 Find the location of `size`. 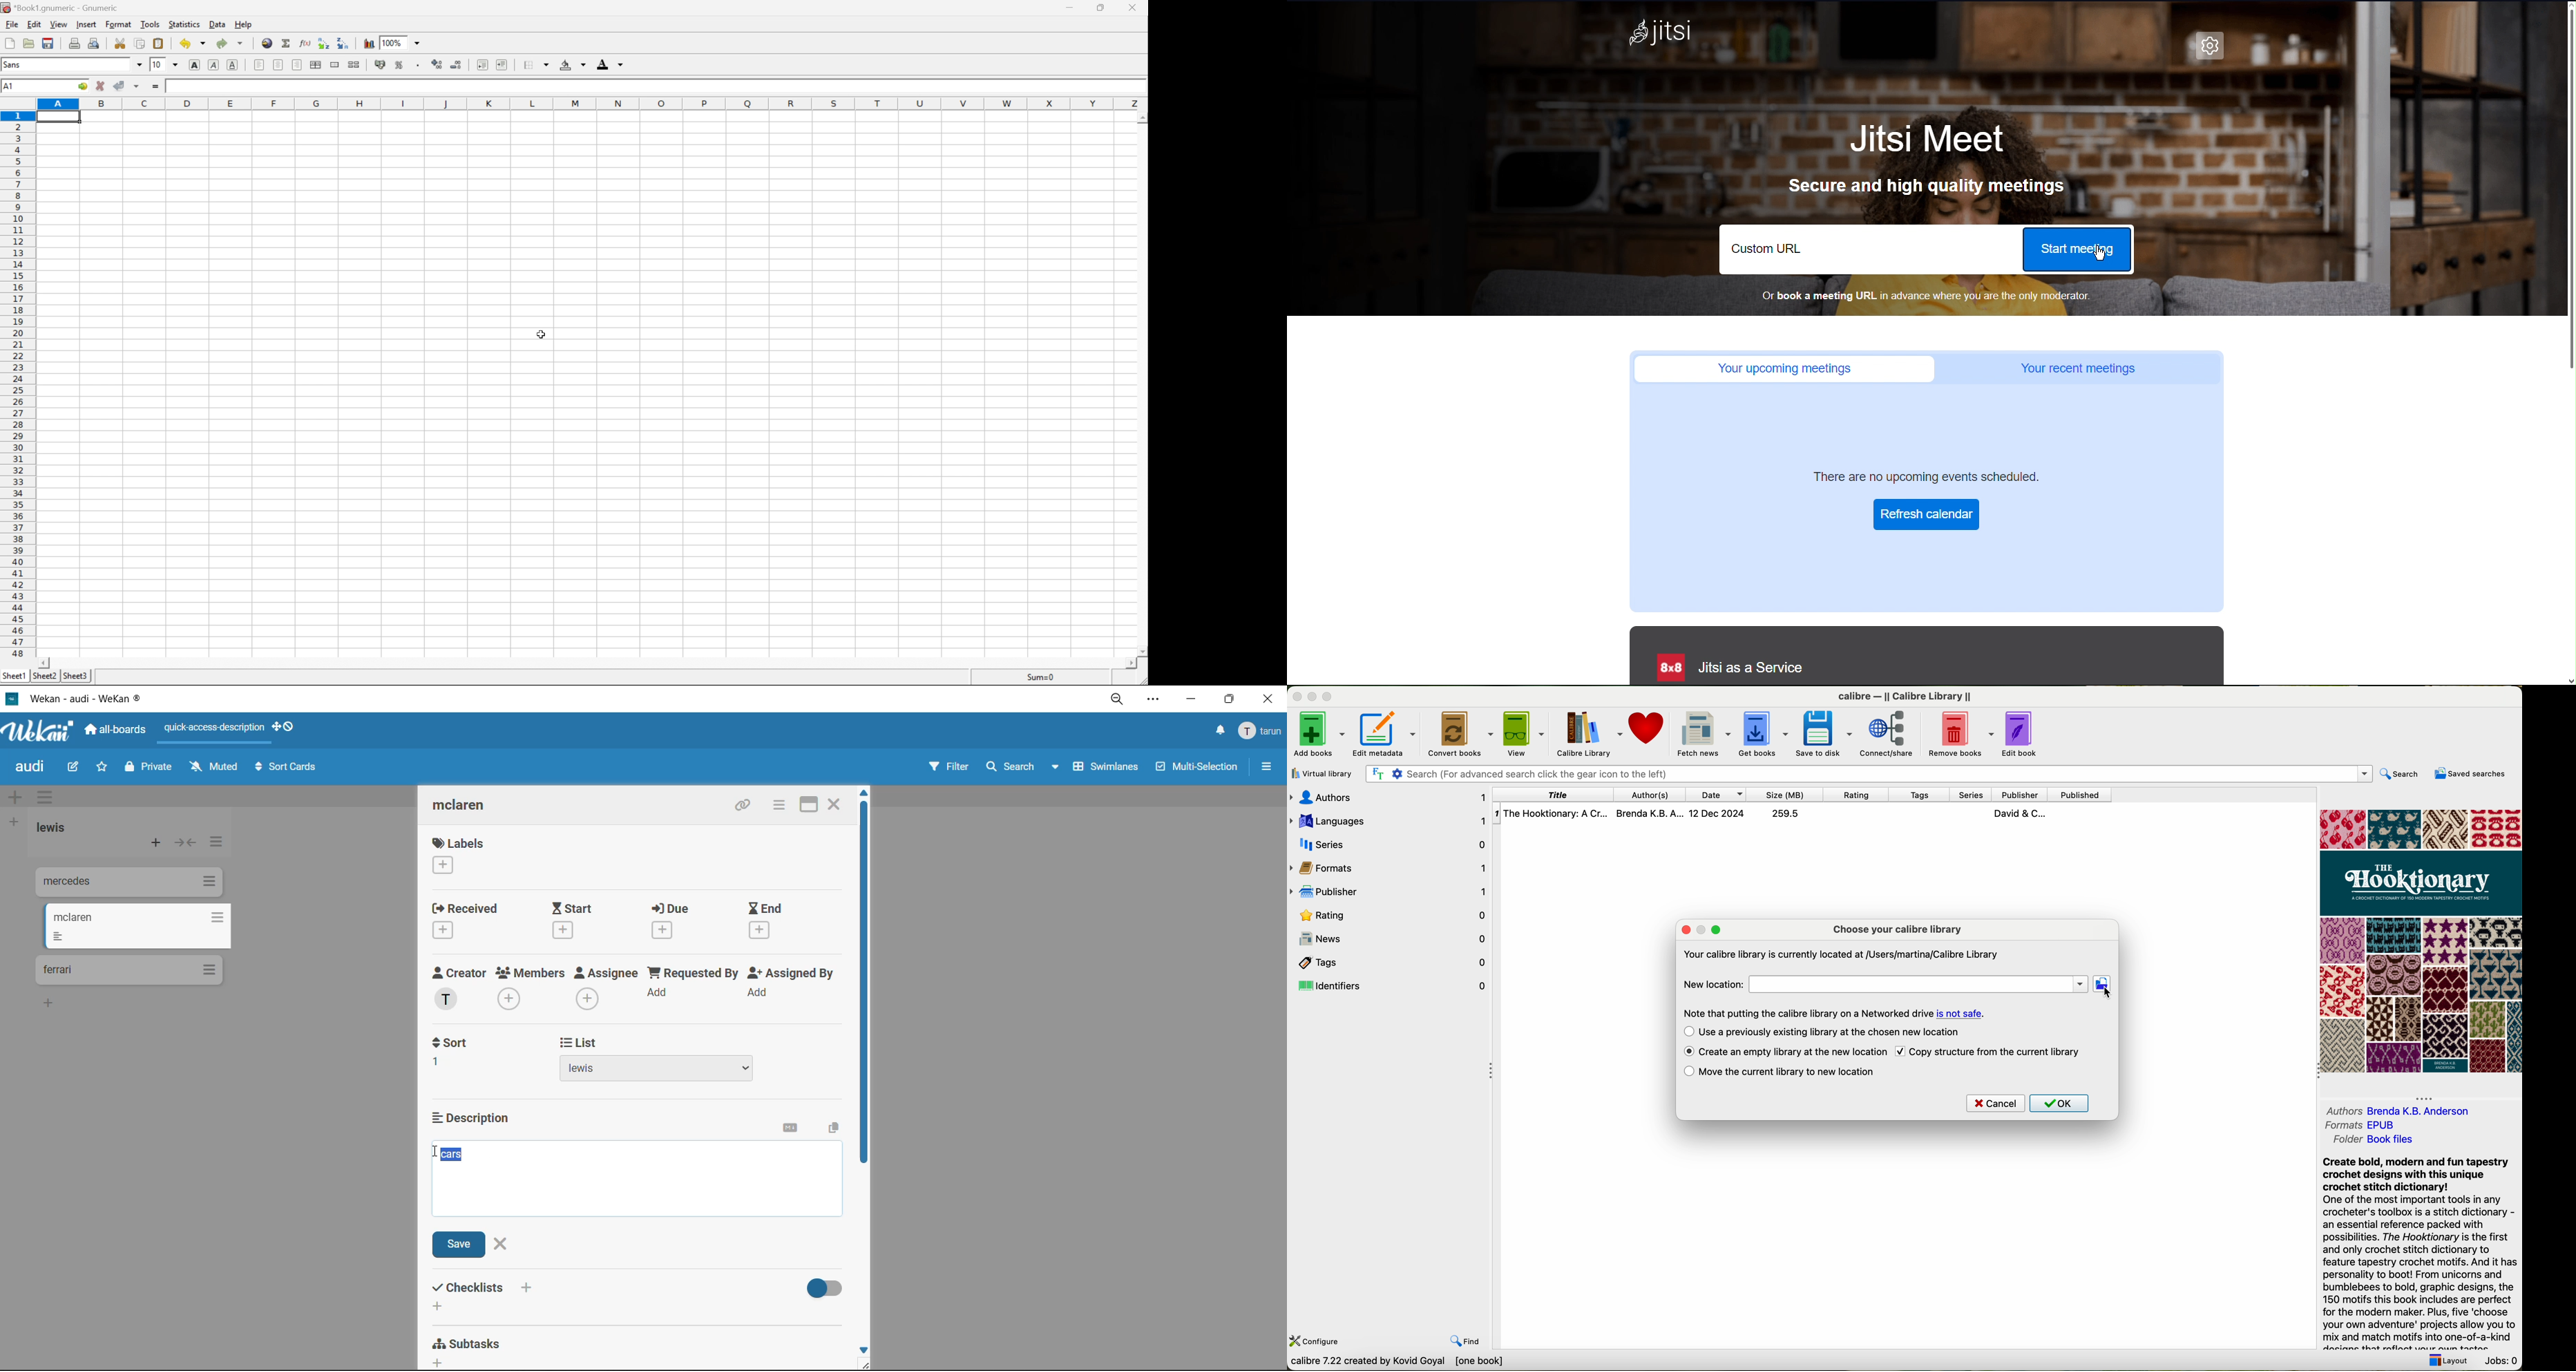

size is located at coordinates (1790, 794).